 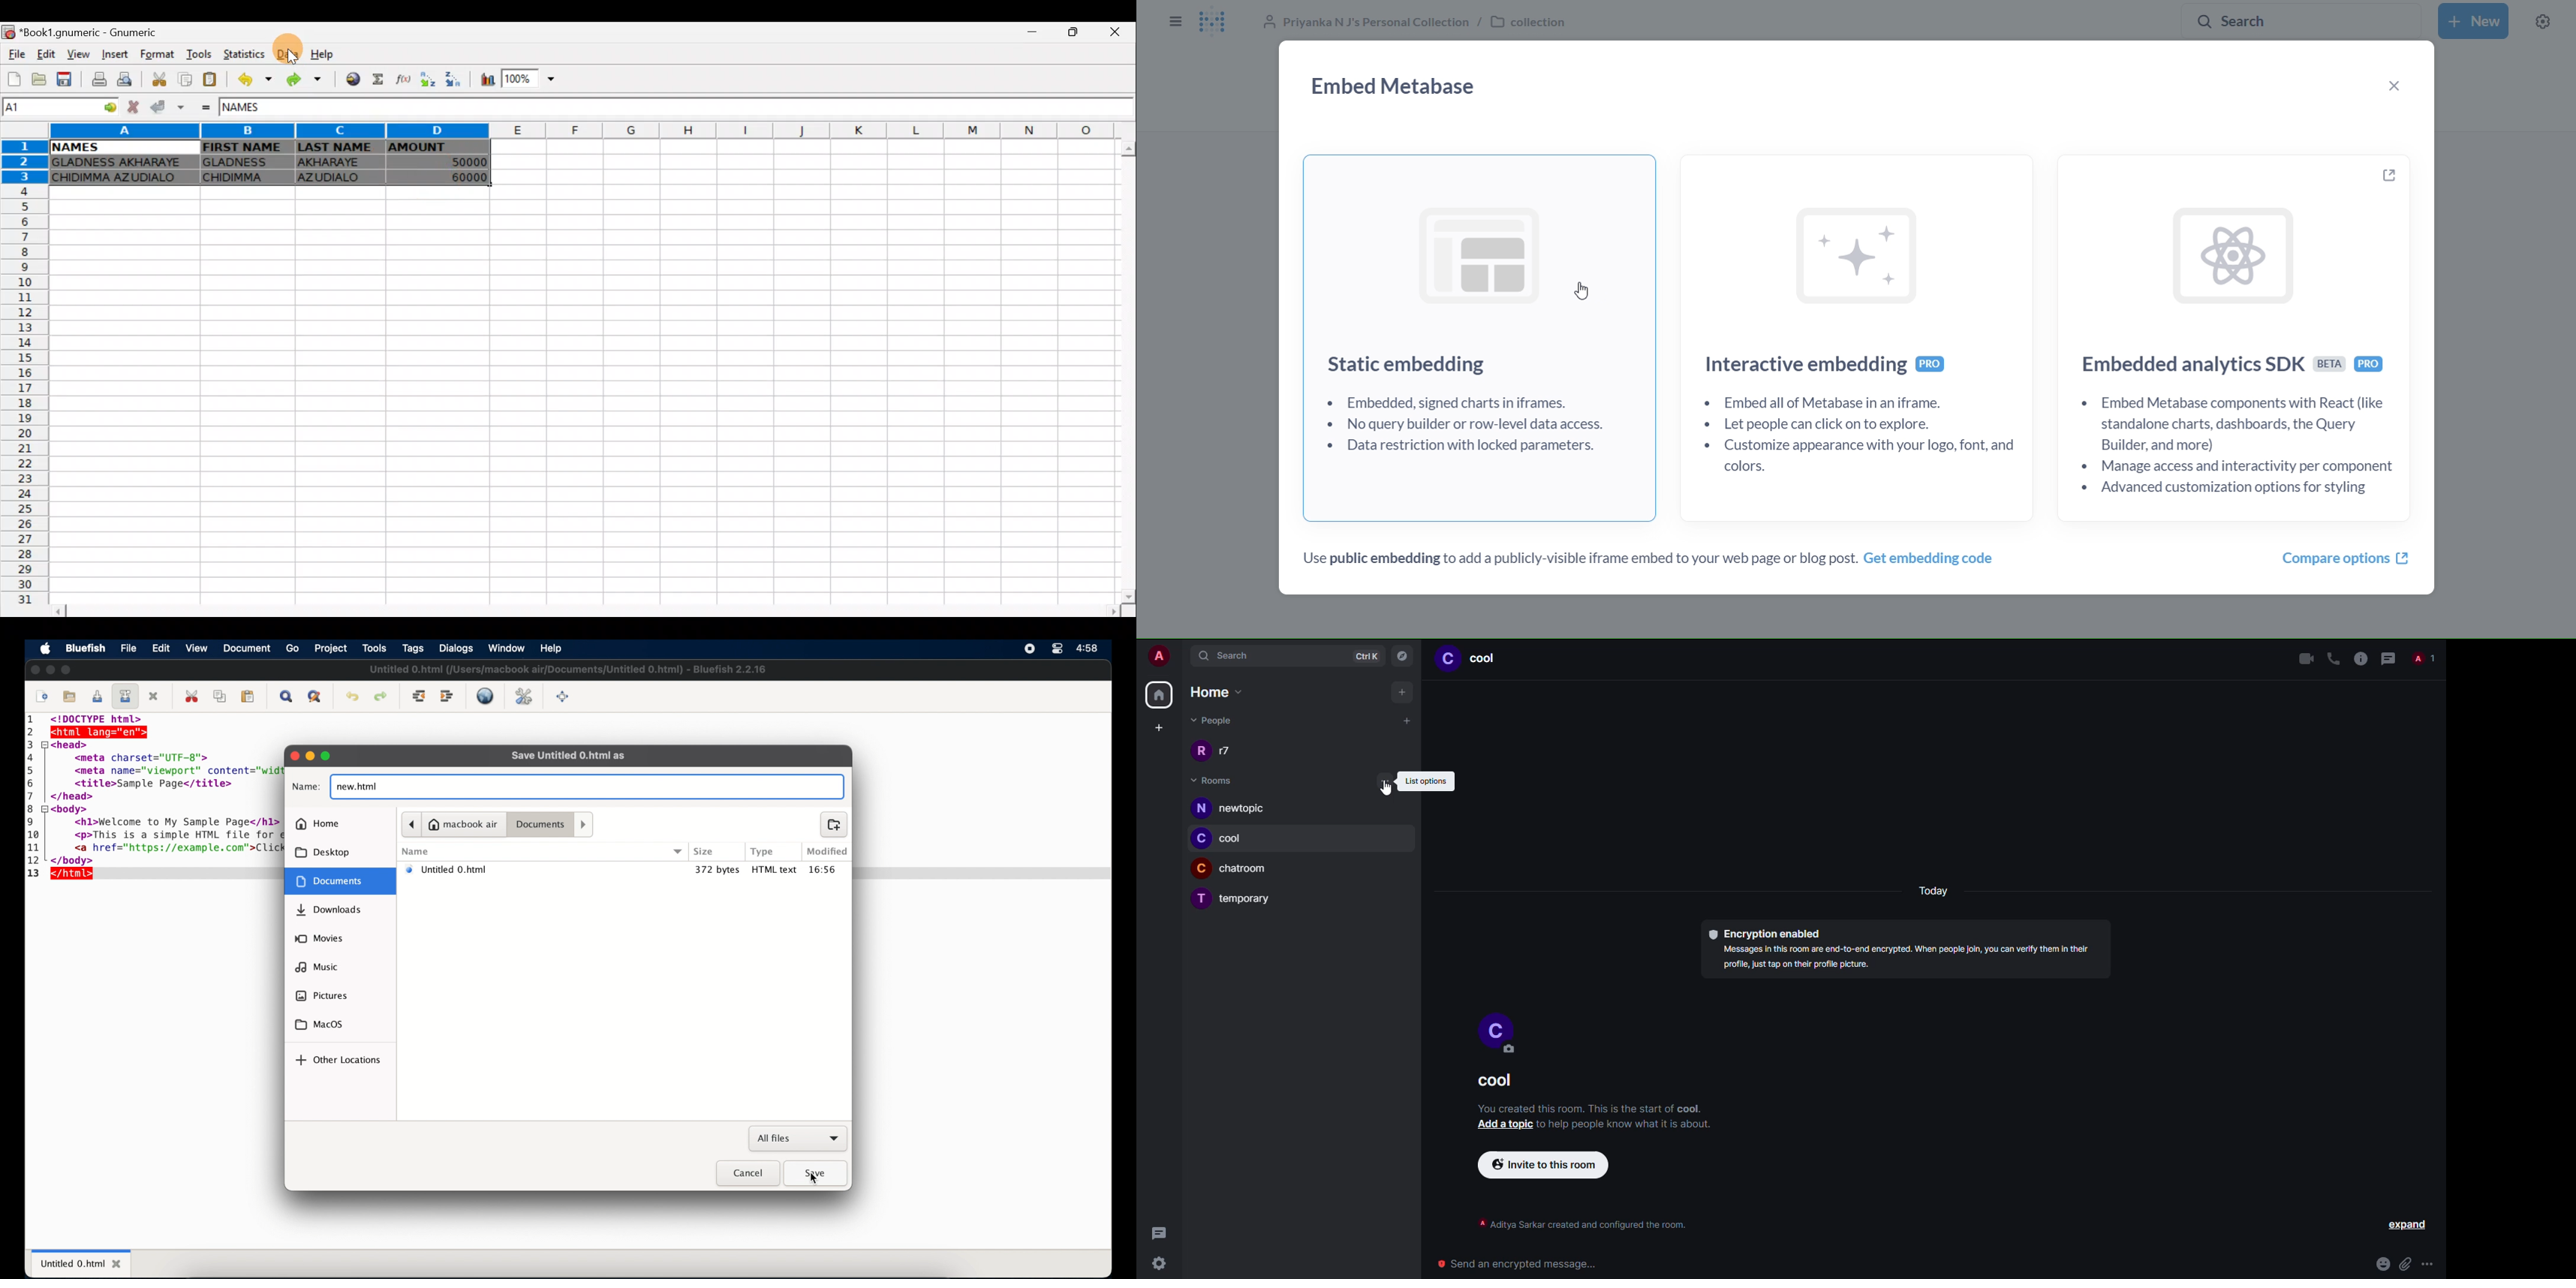 I want to click on maximize, so click(x=67, y=670).